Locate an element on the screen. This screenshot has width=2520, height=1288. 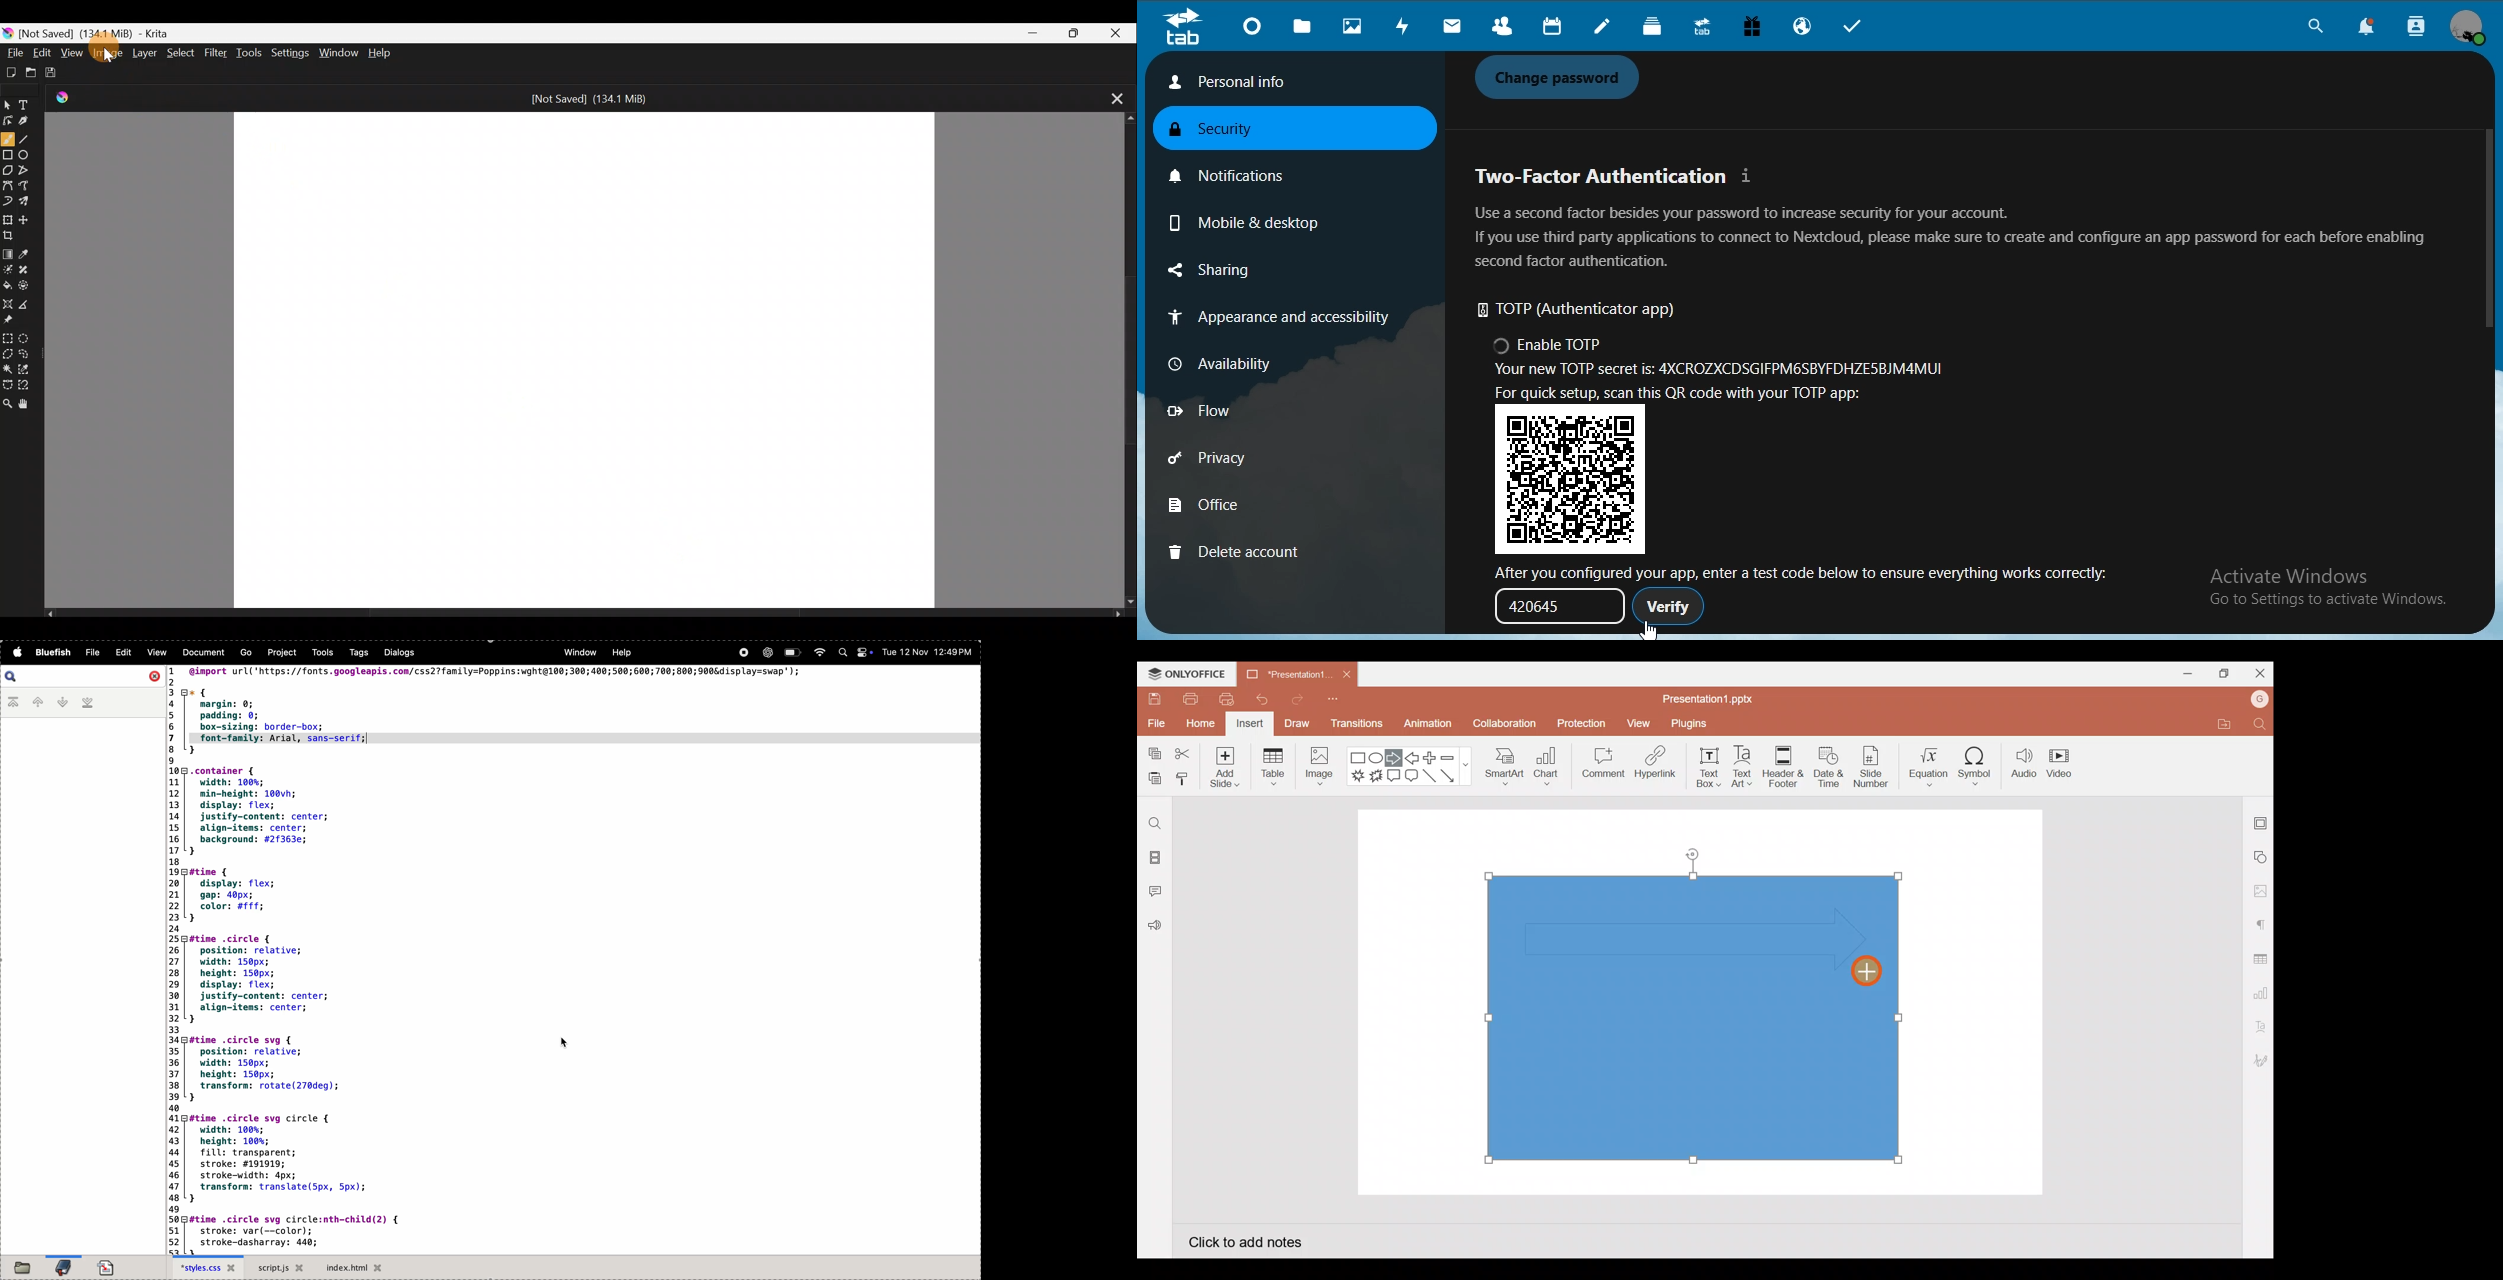
Sample a colour from the image/current layer is located at coordinates (29, 251).